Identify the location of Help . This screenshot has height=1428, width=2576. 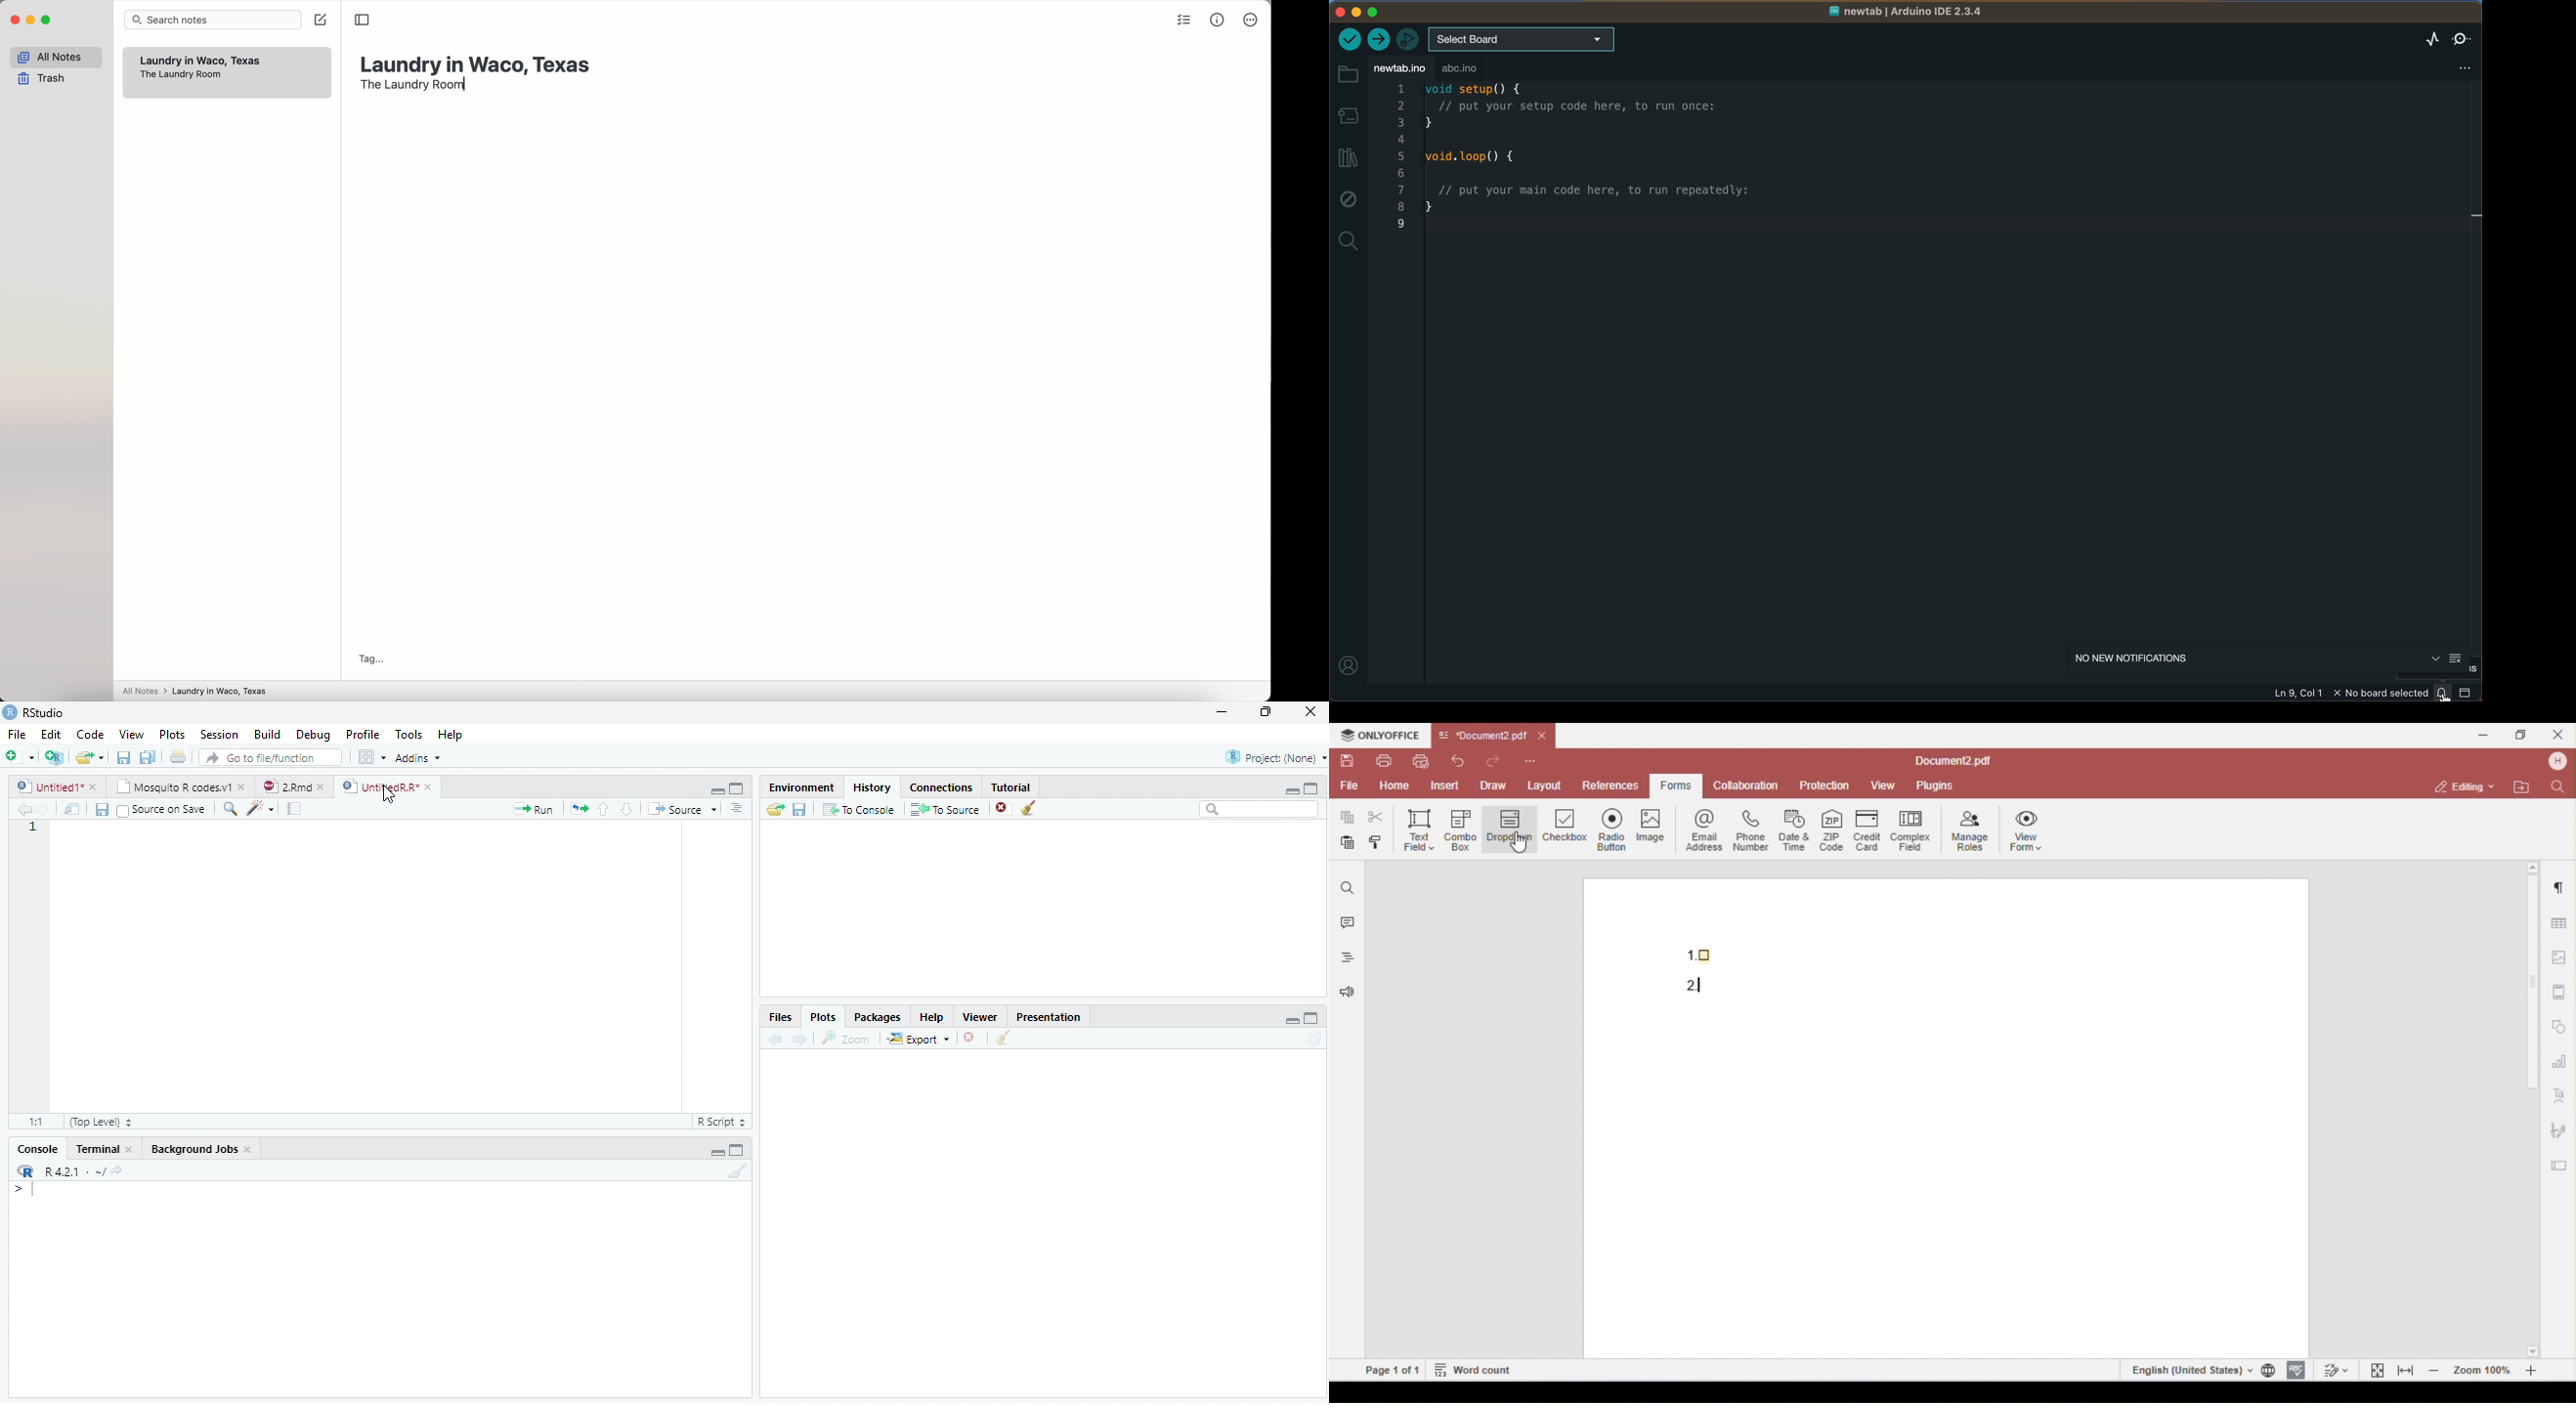
(937, 1018).